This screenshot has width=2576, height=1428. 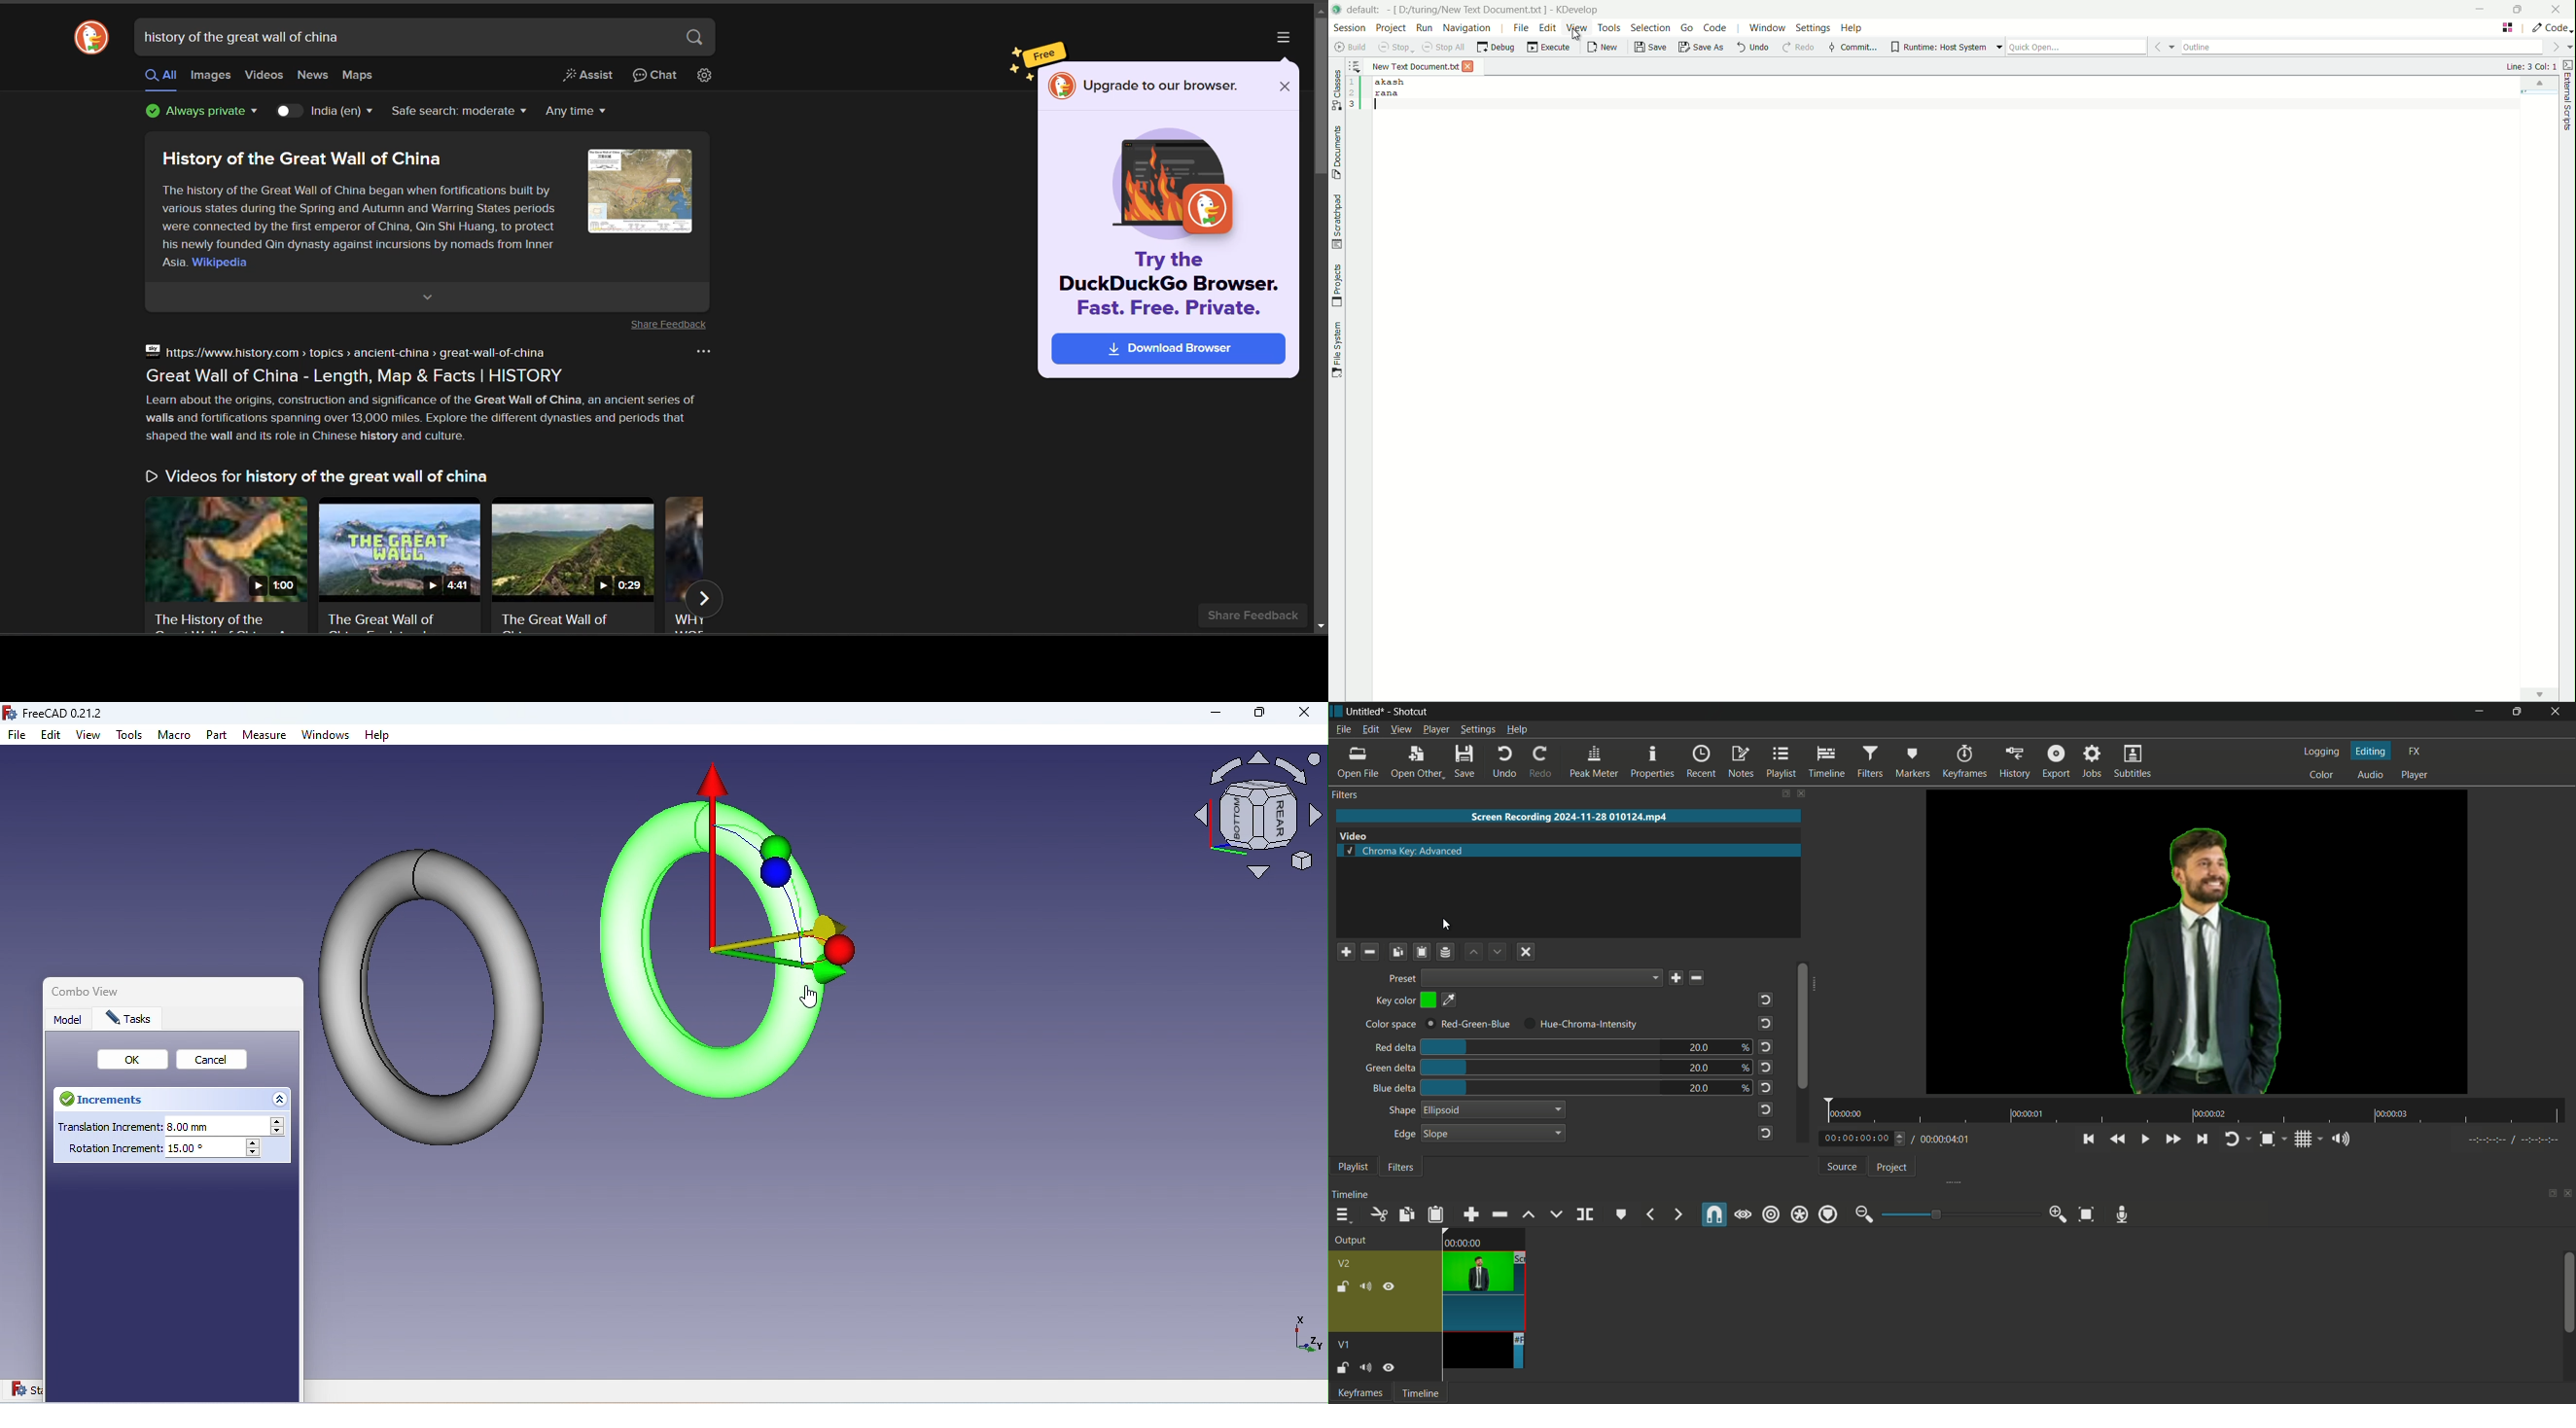 I want to click on Part, so click(x=218, y=737).